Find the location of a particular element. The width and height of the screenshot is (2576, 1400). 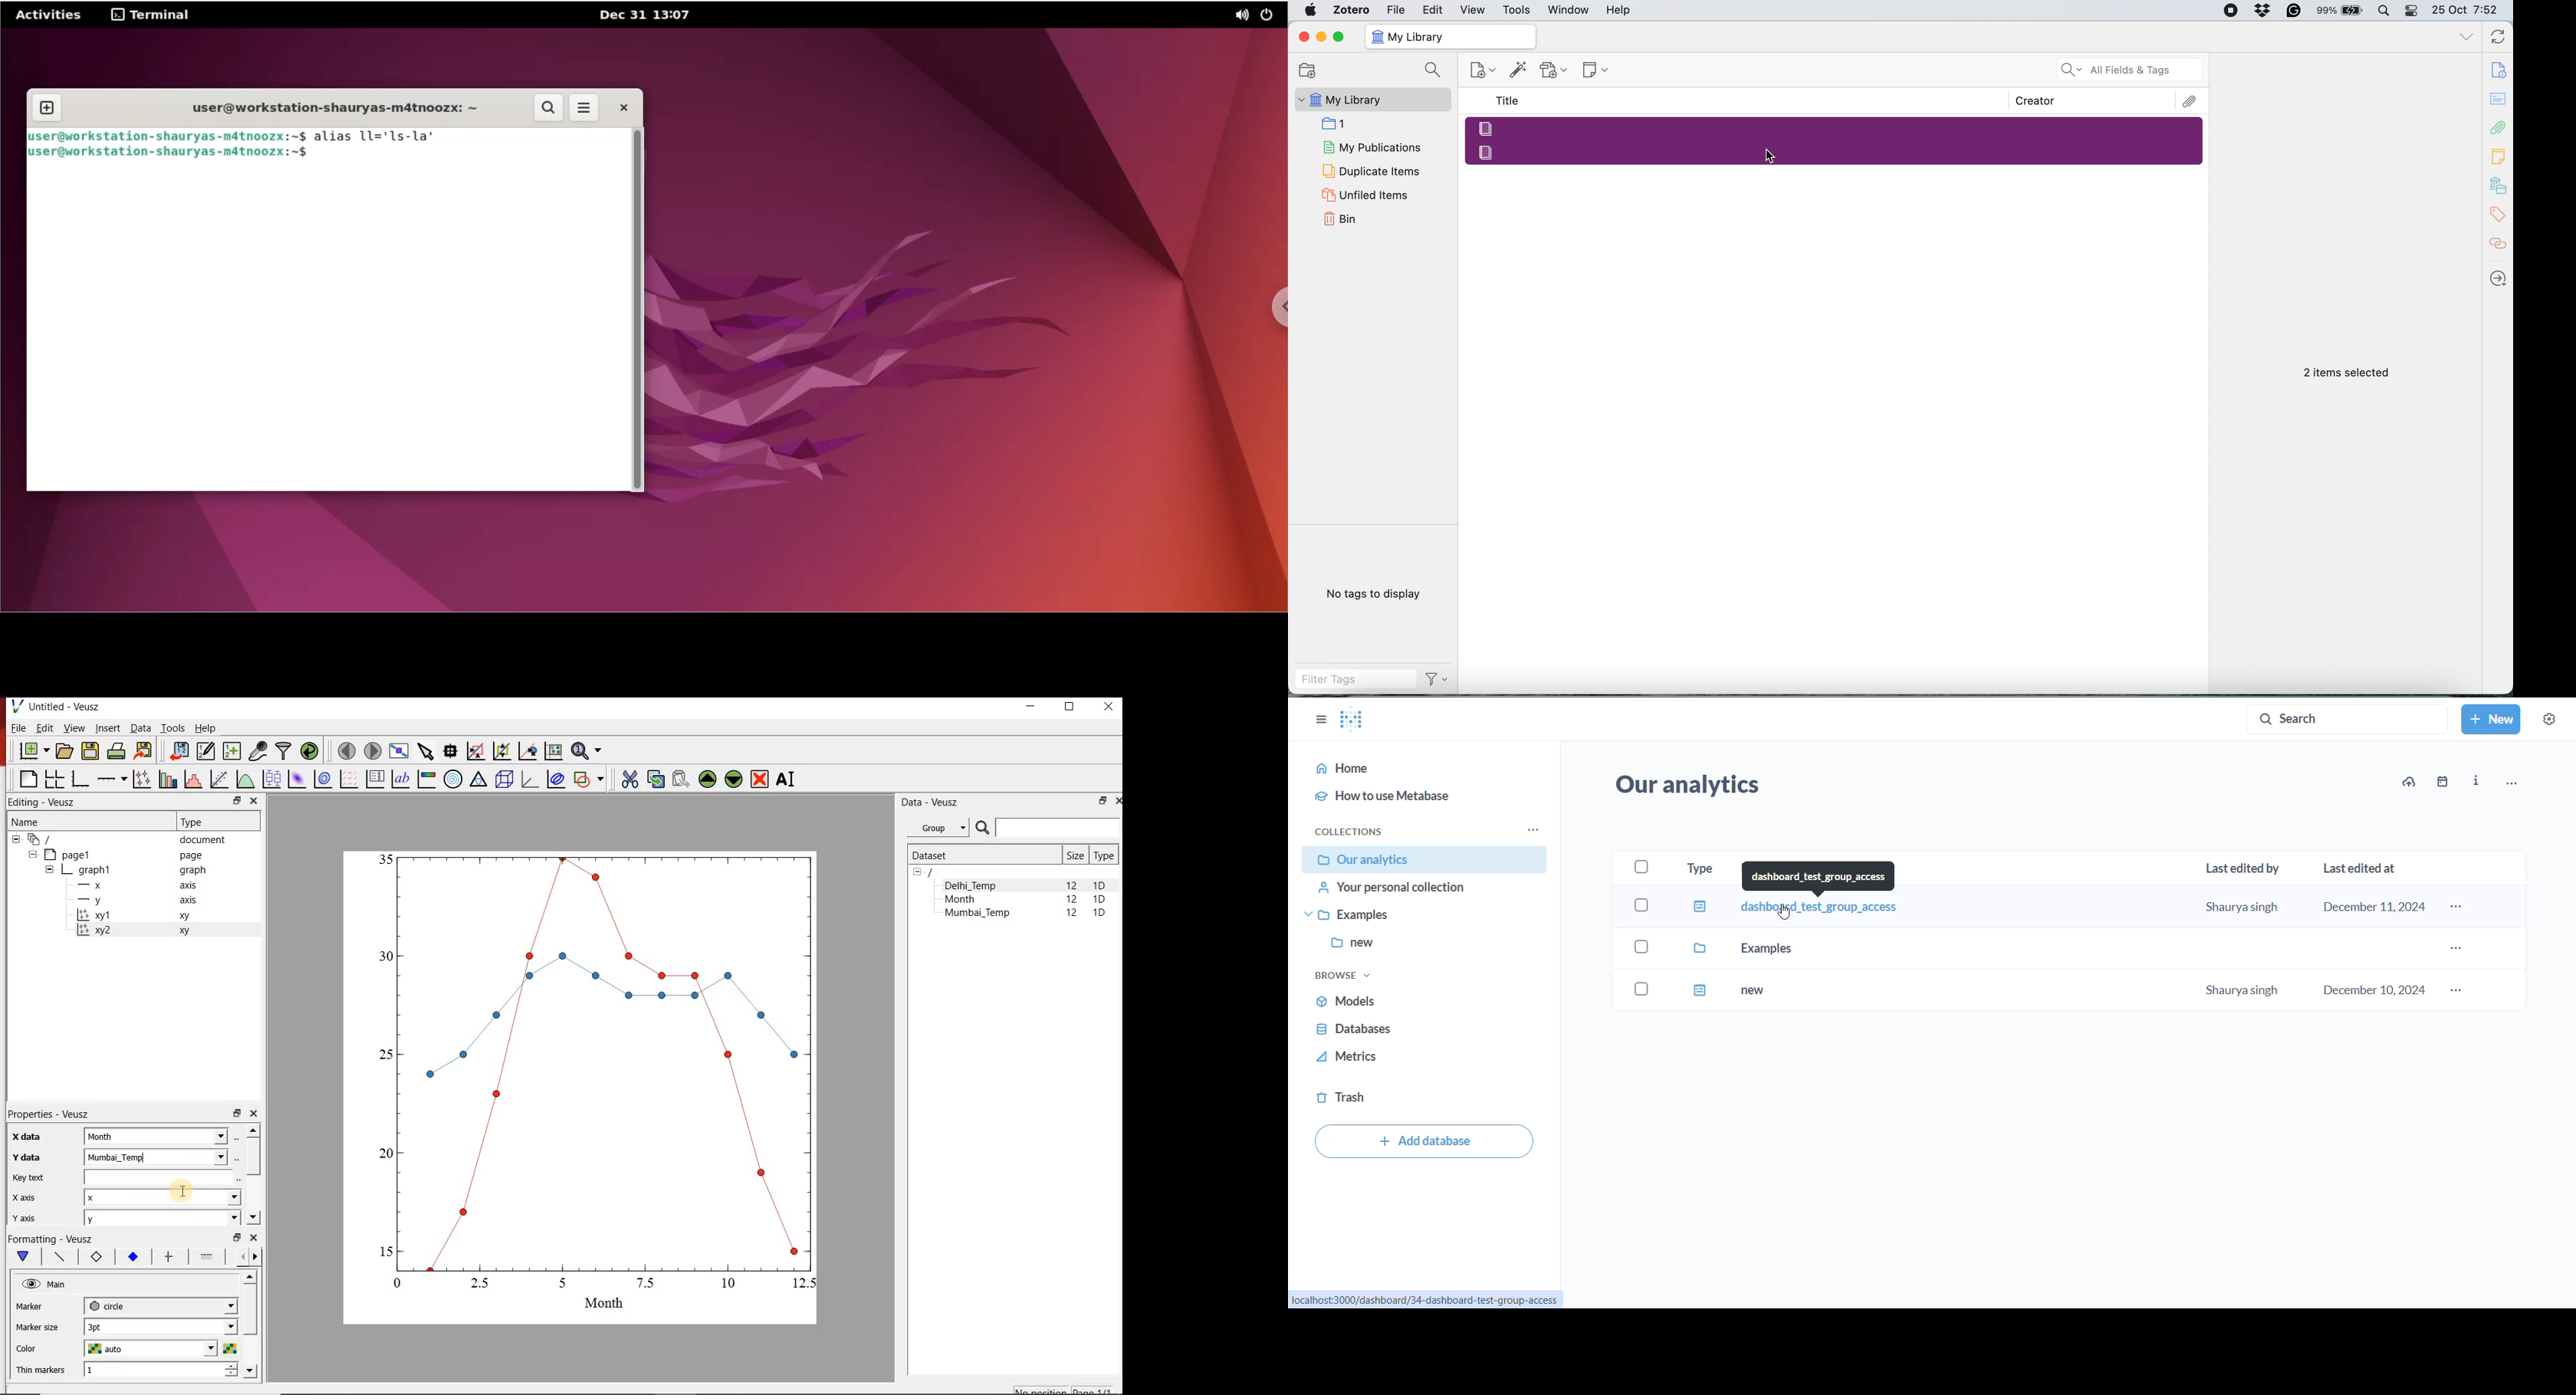

Filter Options is located at coordinates (1440, 679).